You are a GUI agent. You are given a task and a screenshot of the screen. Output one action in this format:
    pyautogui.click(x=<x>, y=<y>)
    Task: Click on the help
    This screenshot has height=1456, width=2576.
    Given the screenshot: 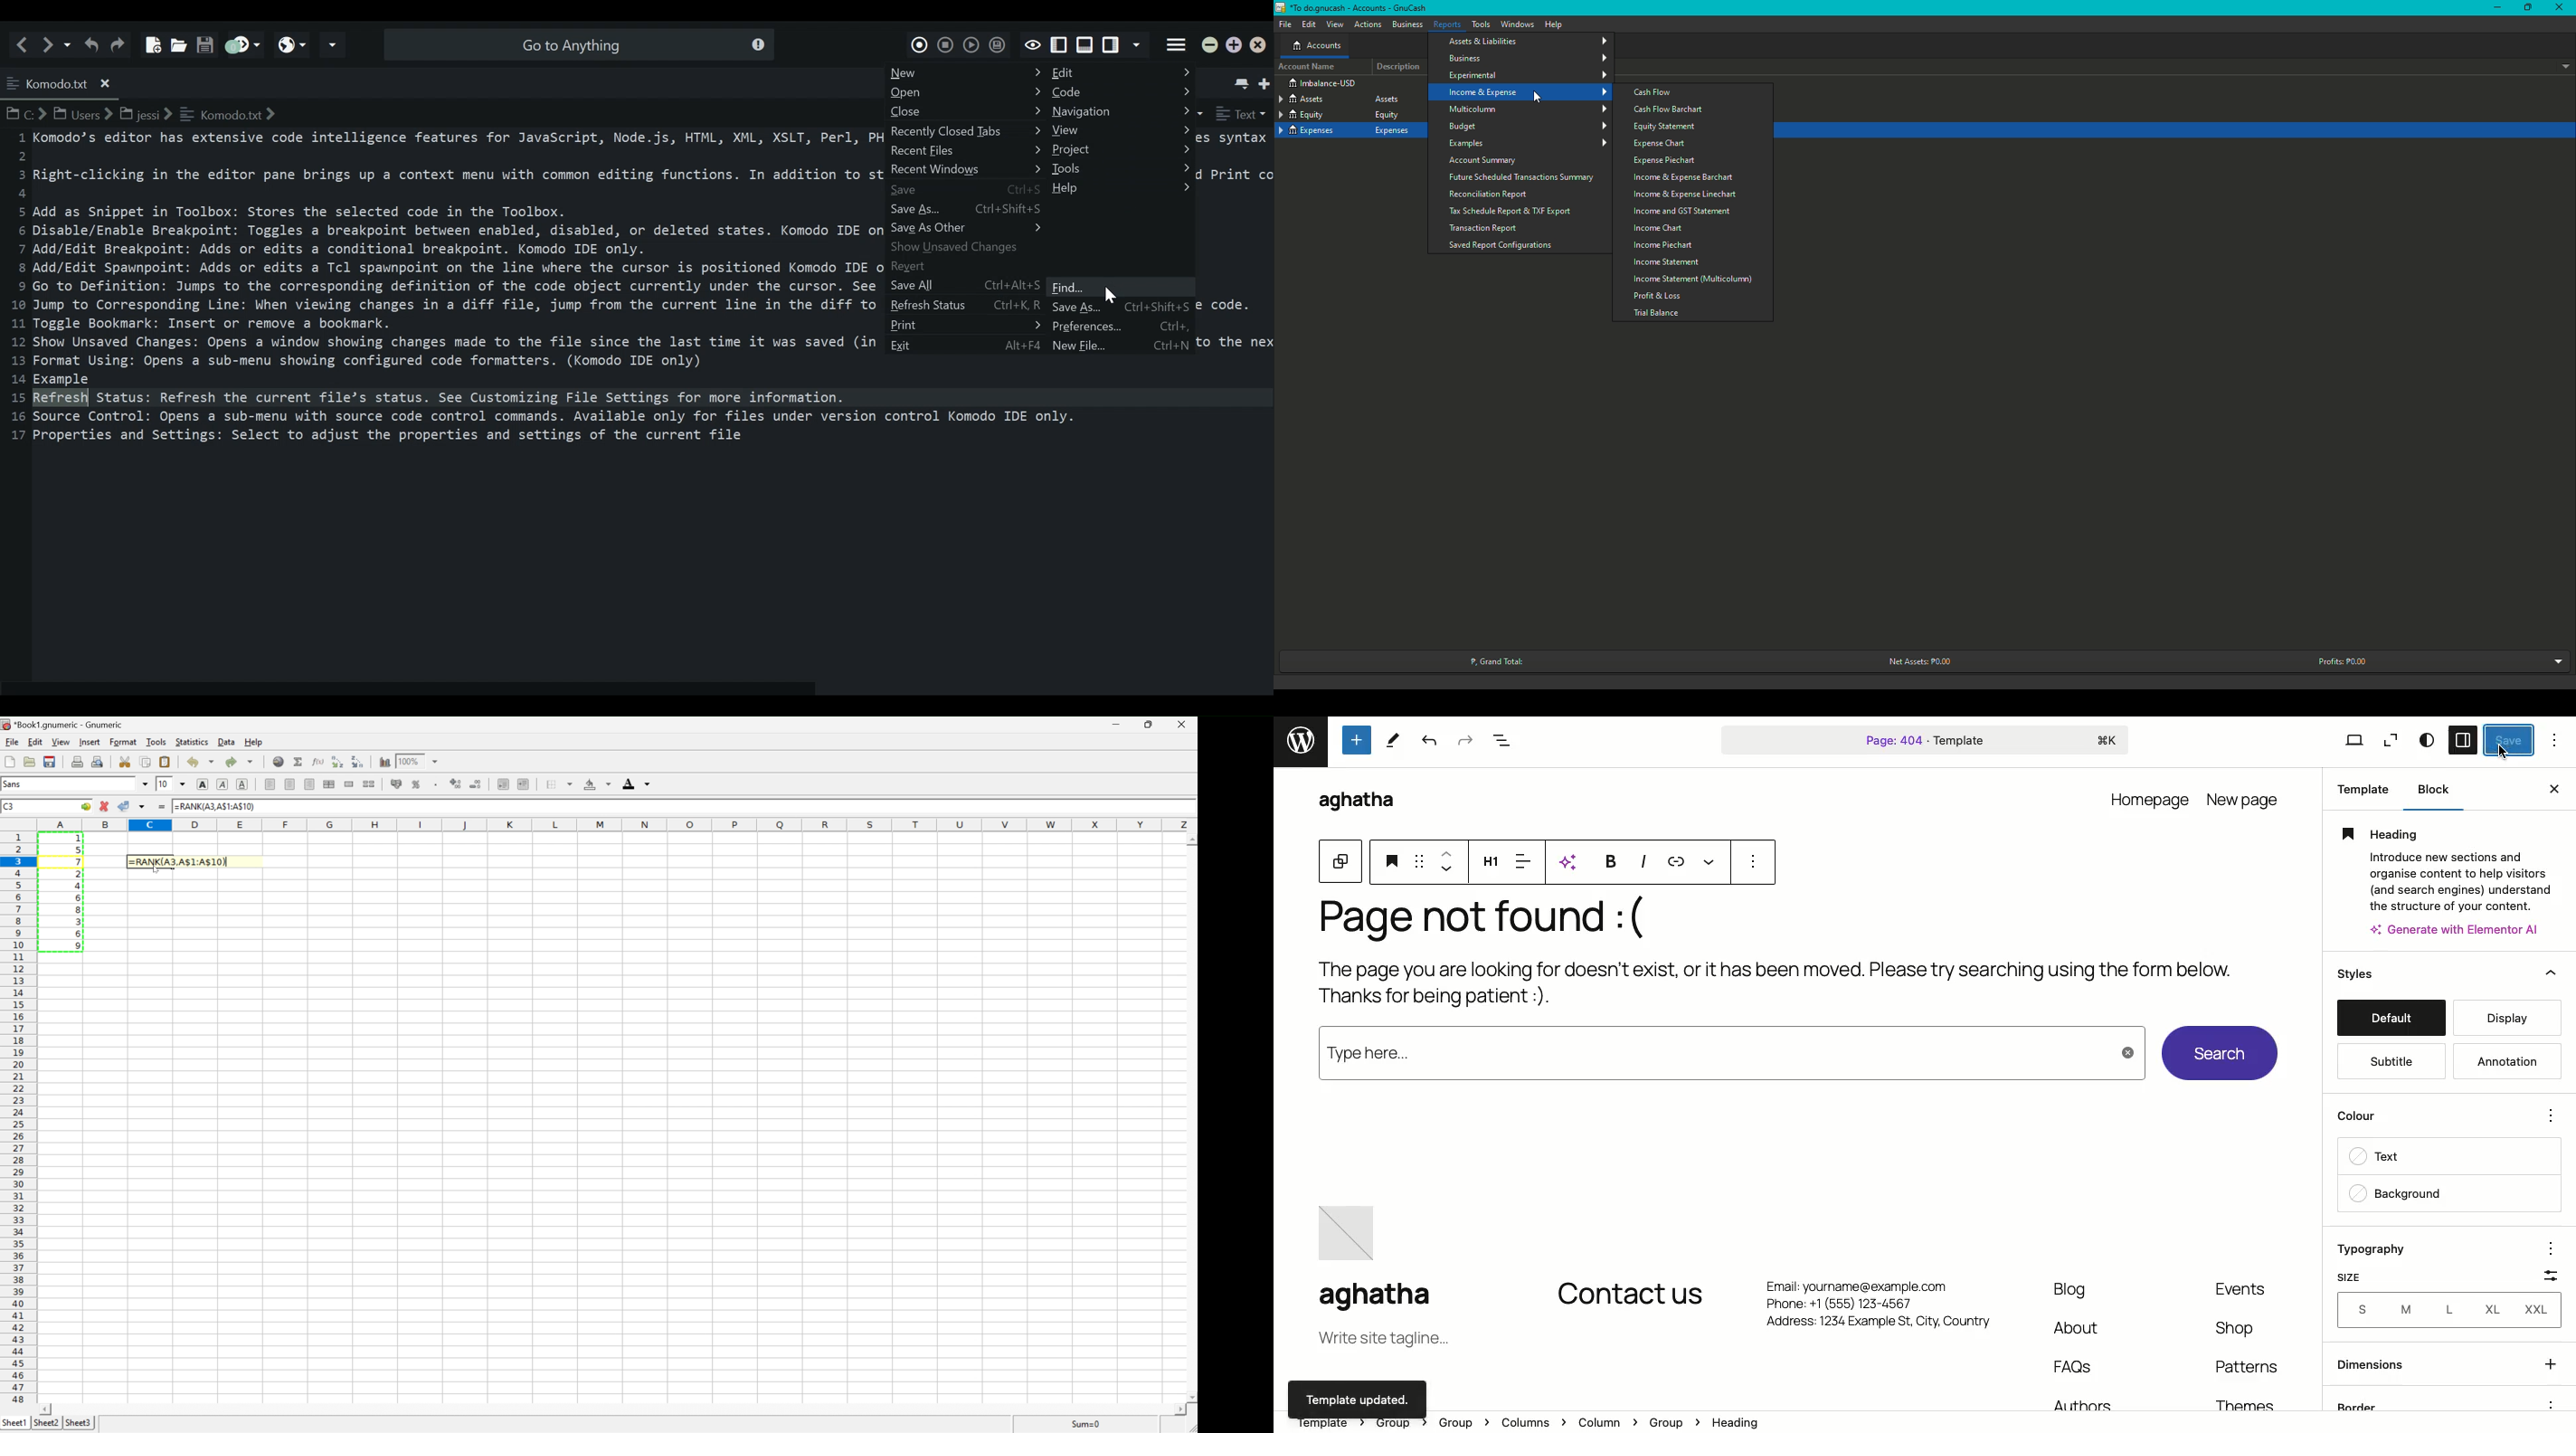 What is the action you would take?
    pyautogui.click(x=254, y=742)
    